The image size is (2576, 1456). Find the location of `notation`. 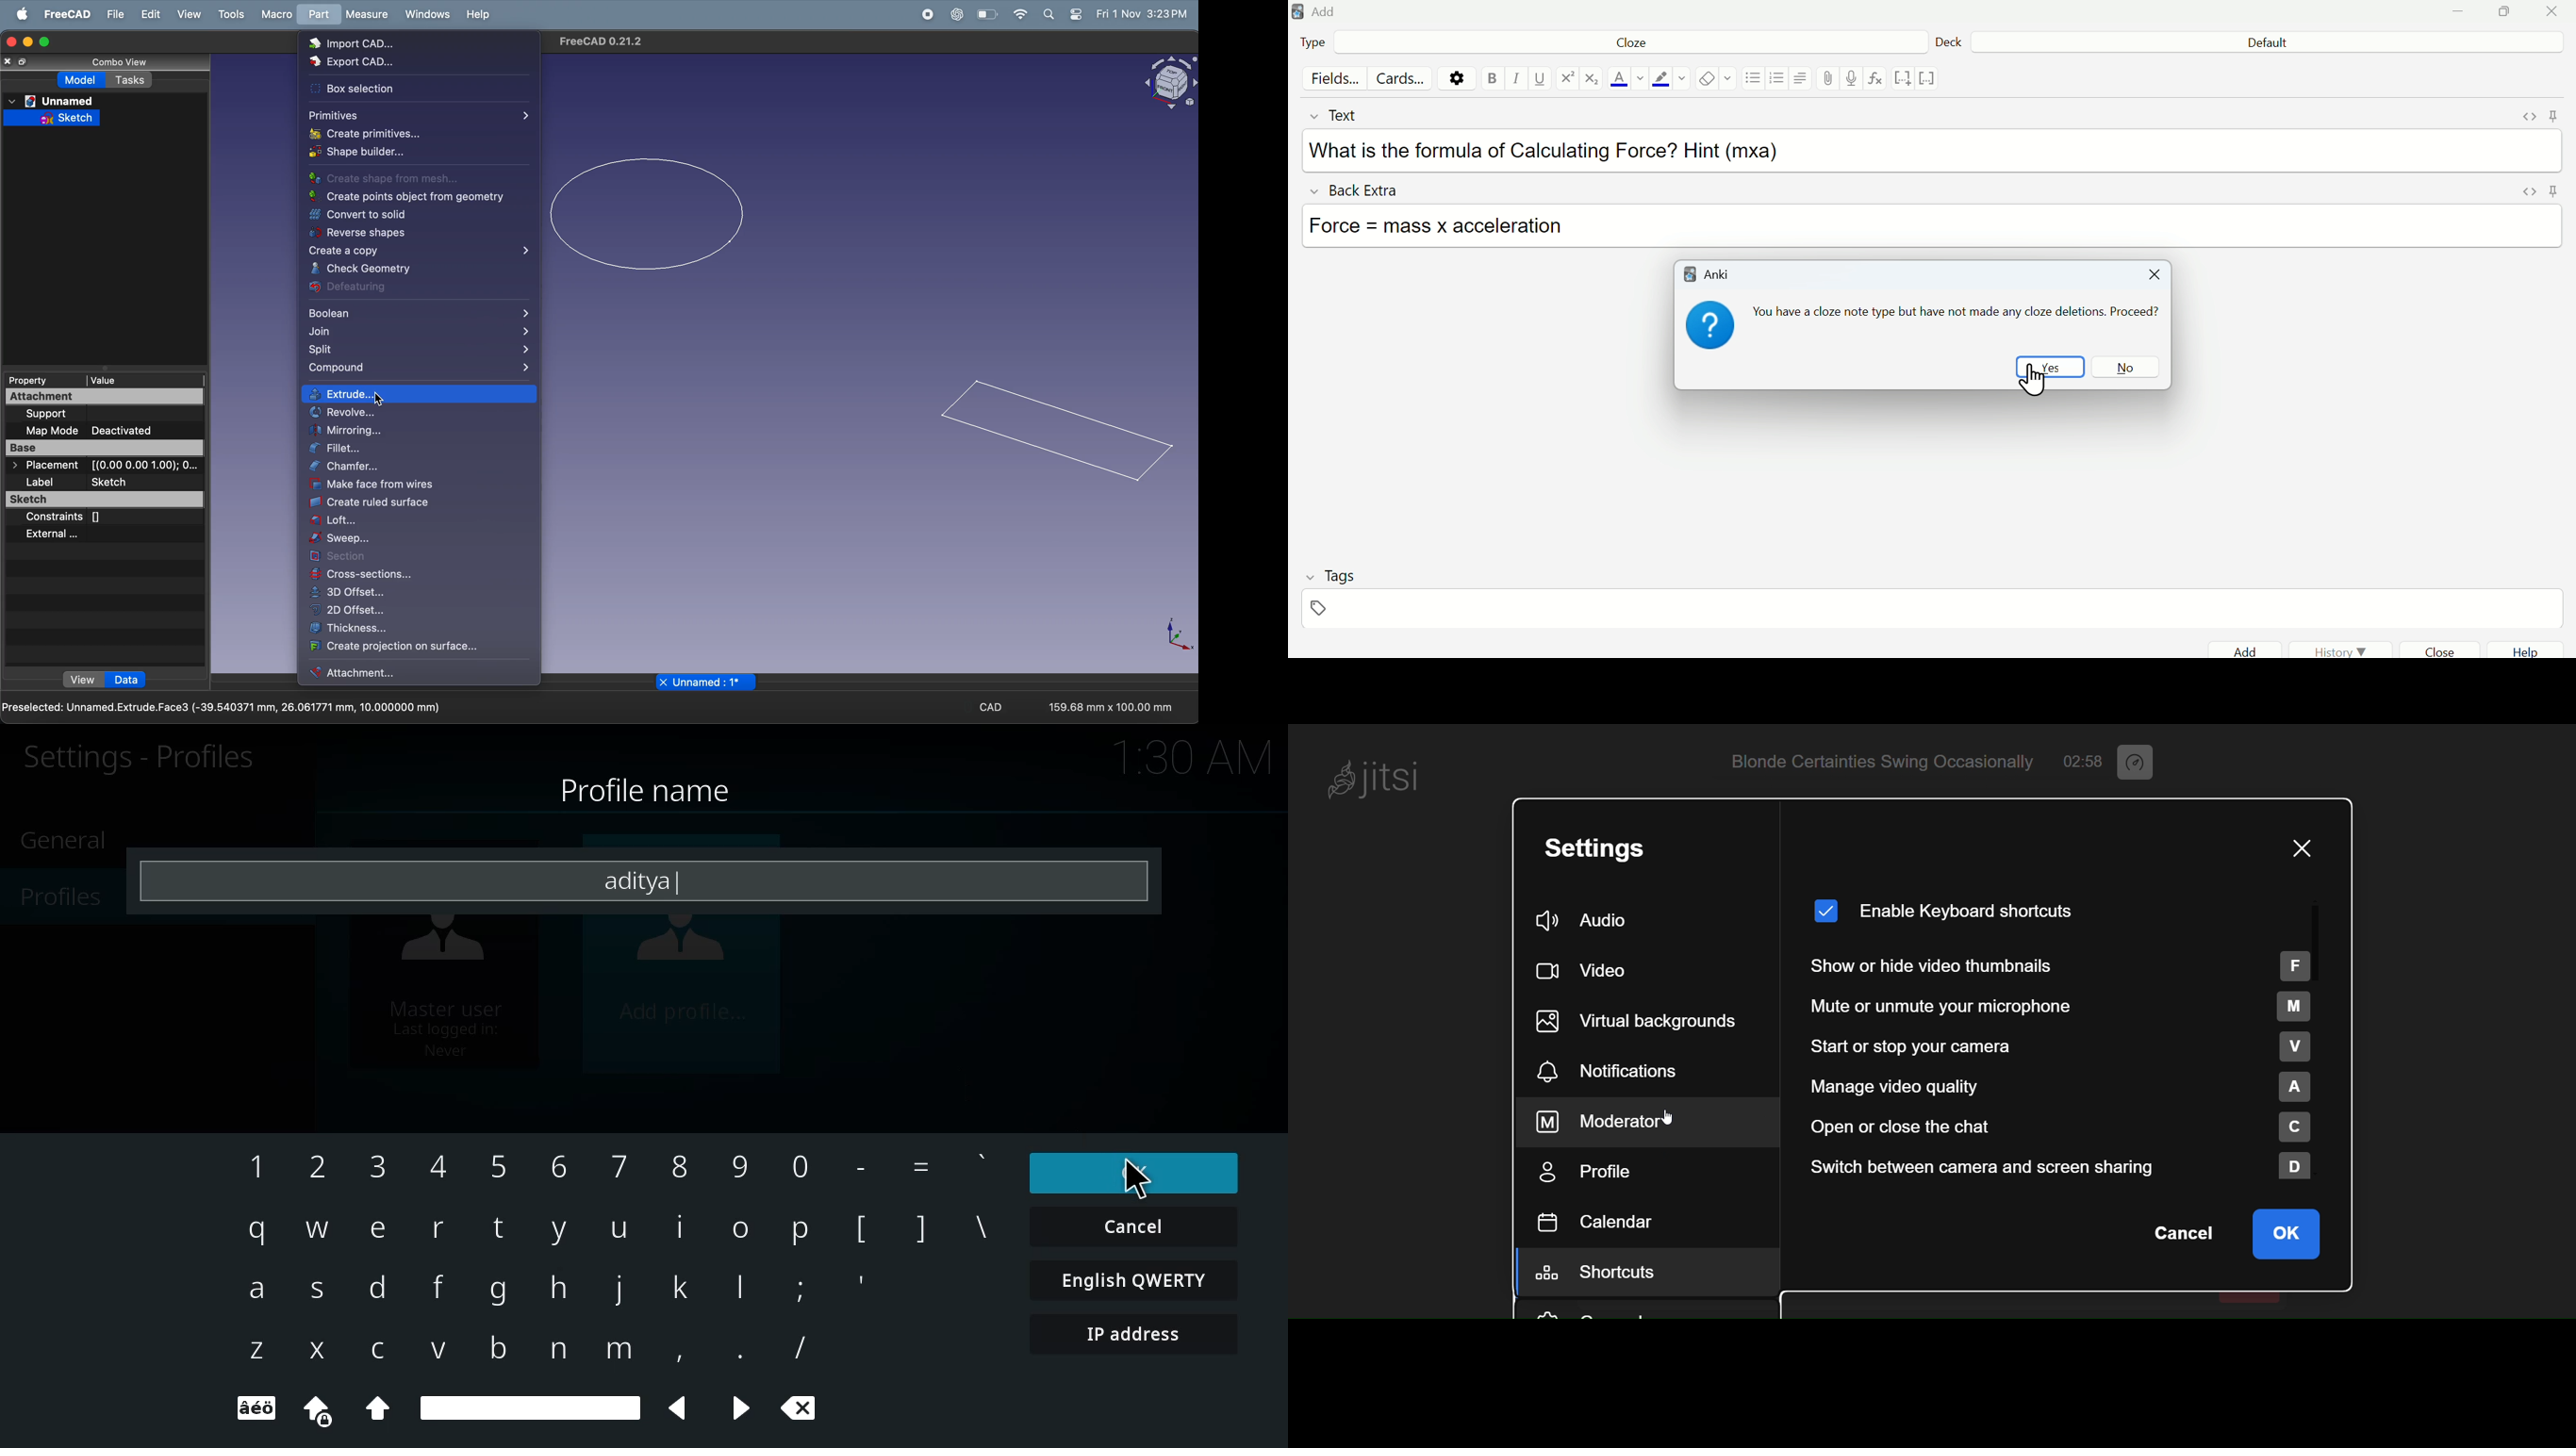

notation is located at coordinates (1902, 80).